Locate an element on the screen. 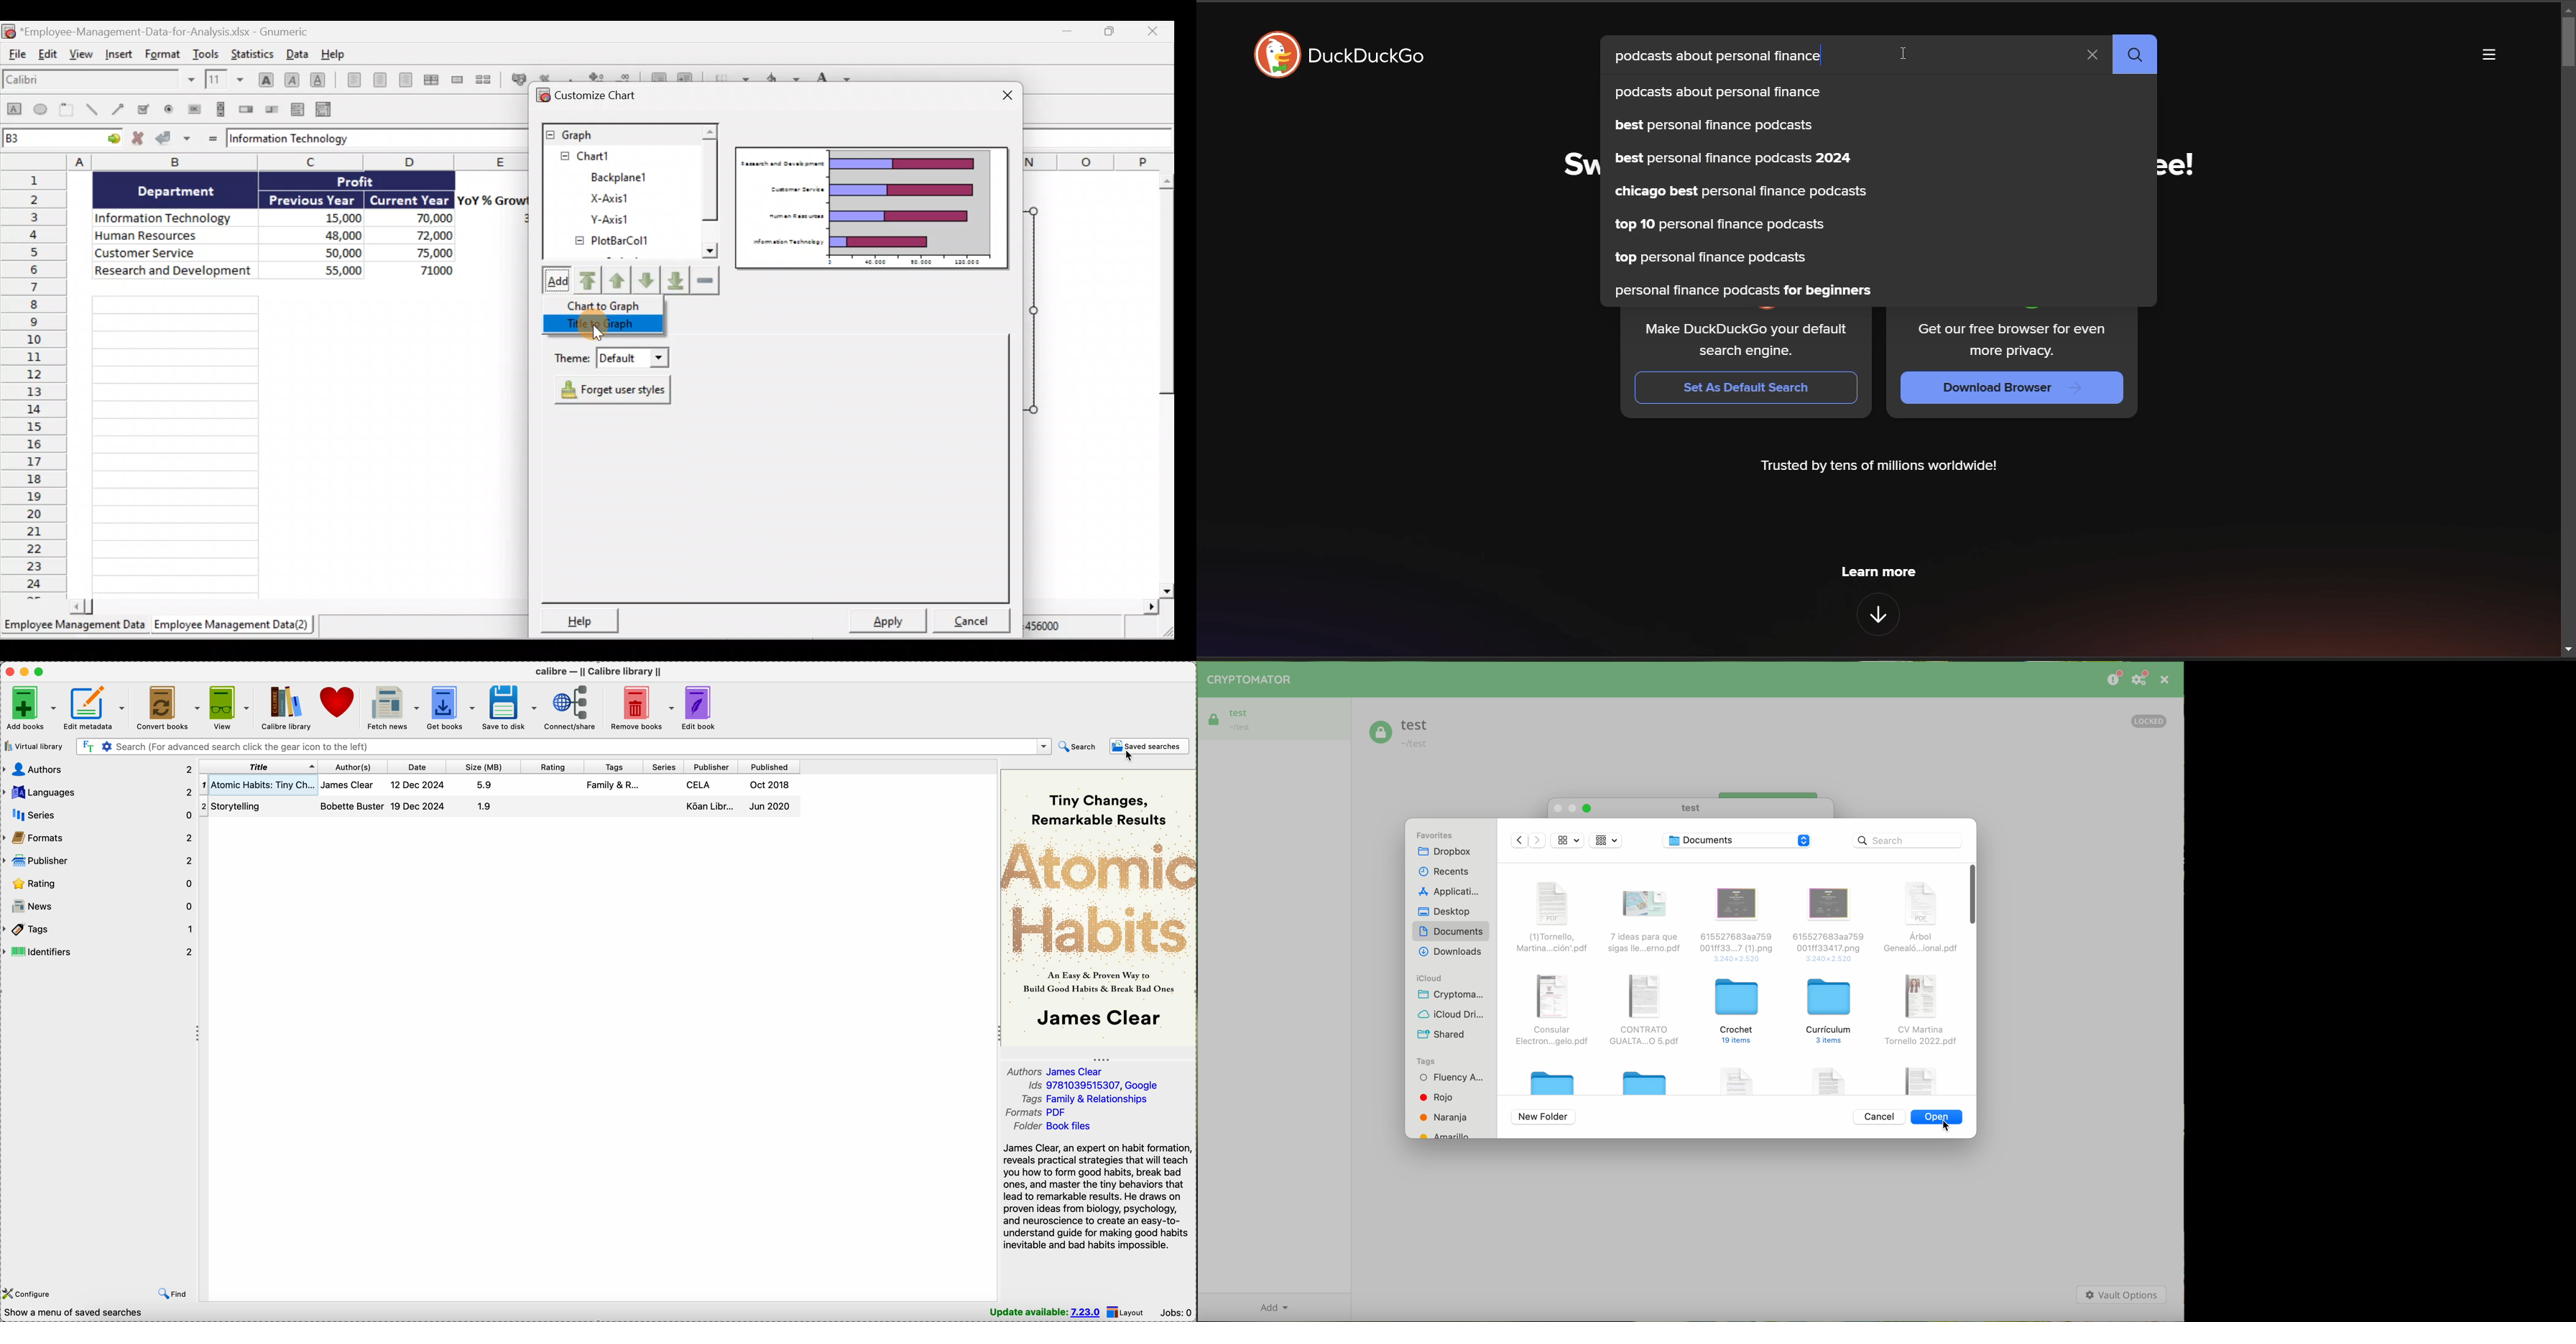 Image resolution: width=2576 pixels, height=1344 pixels. Ids: 97810395153985307, google is located at coordinates (1093, 1086).